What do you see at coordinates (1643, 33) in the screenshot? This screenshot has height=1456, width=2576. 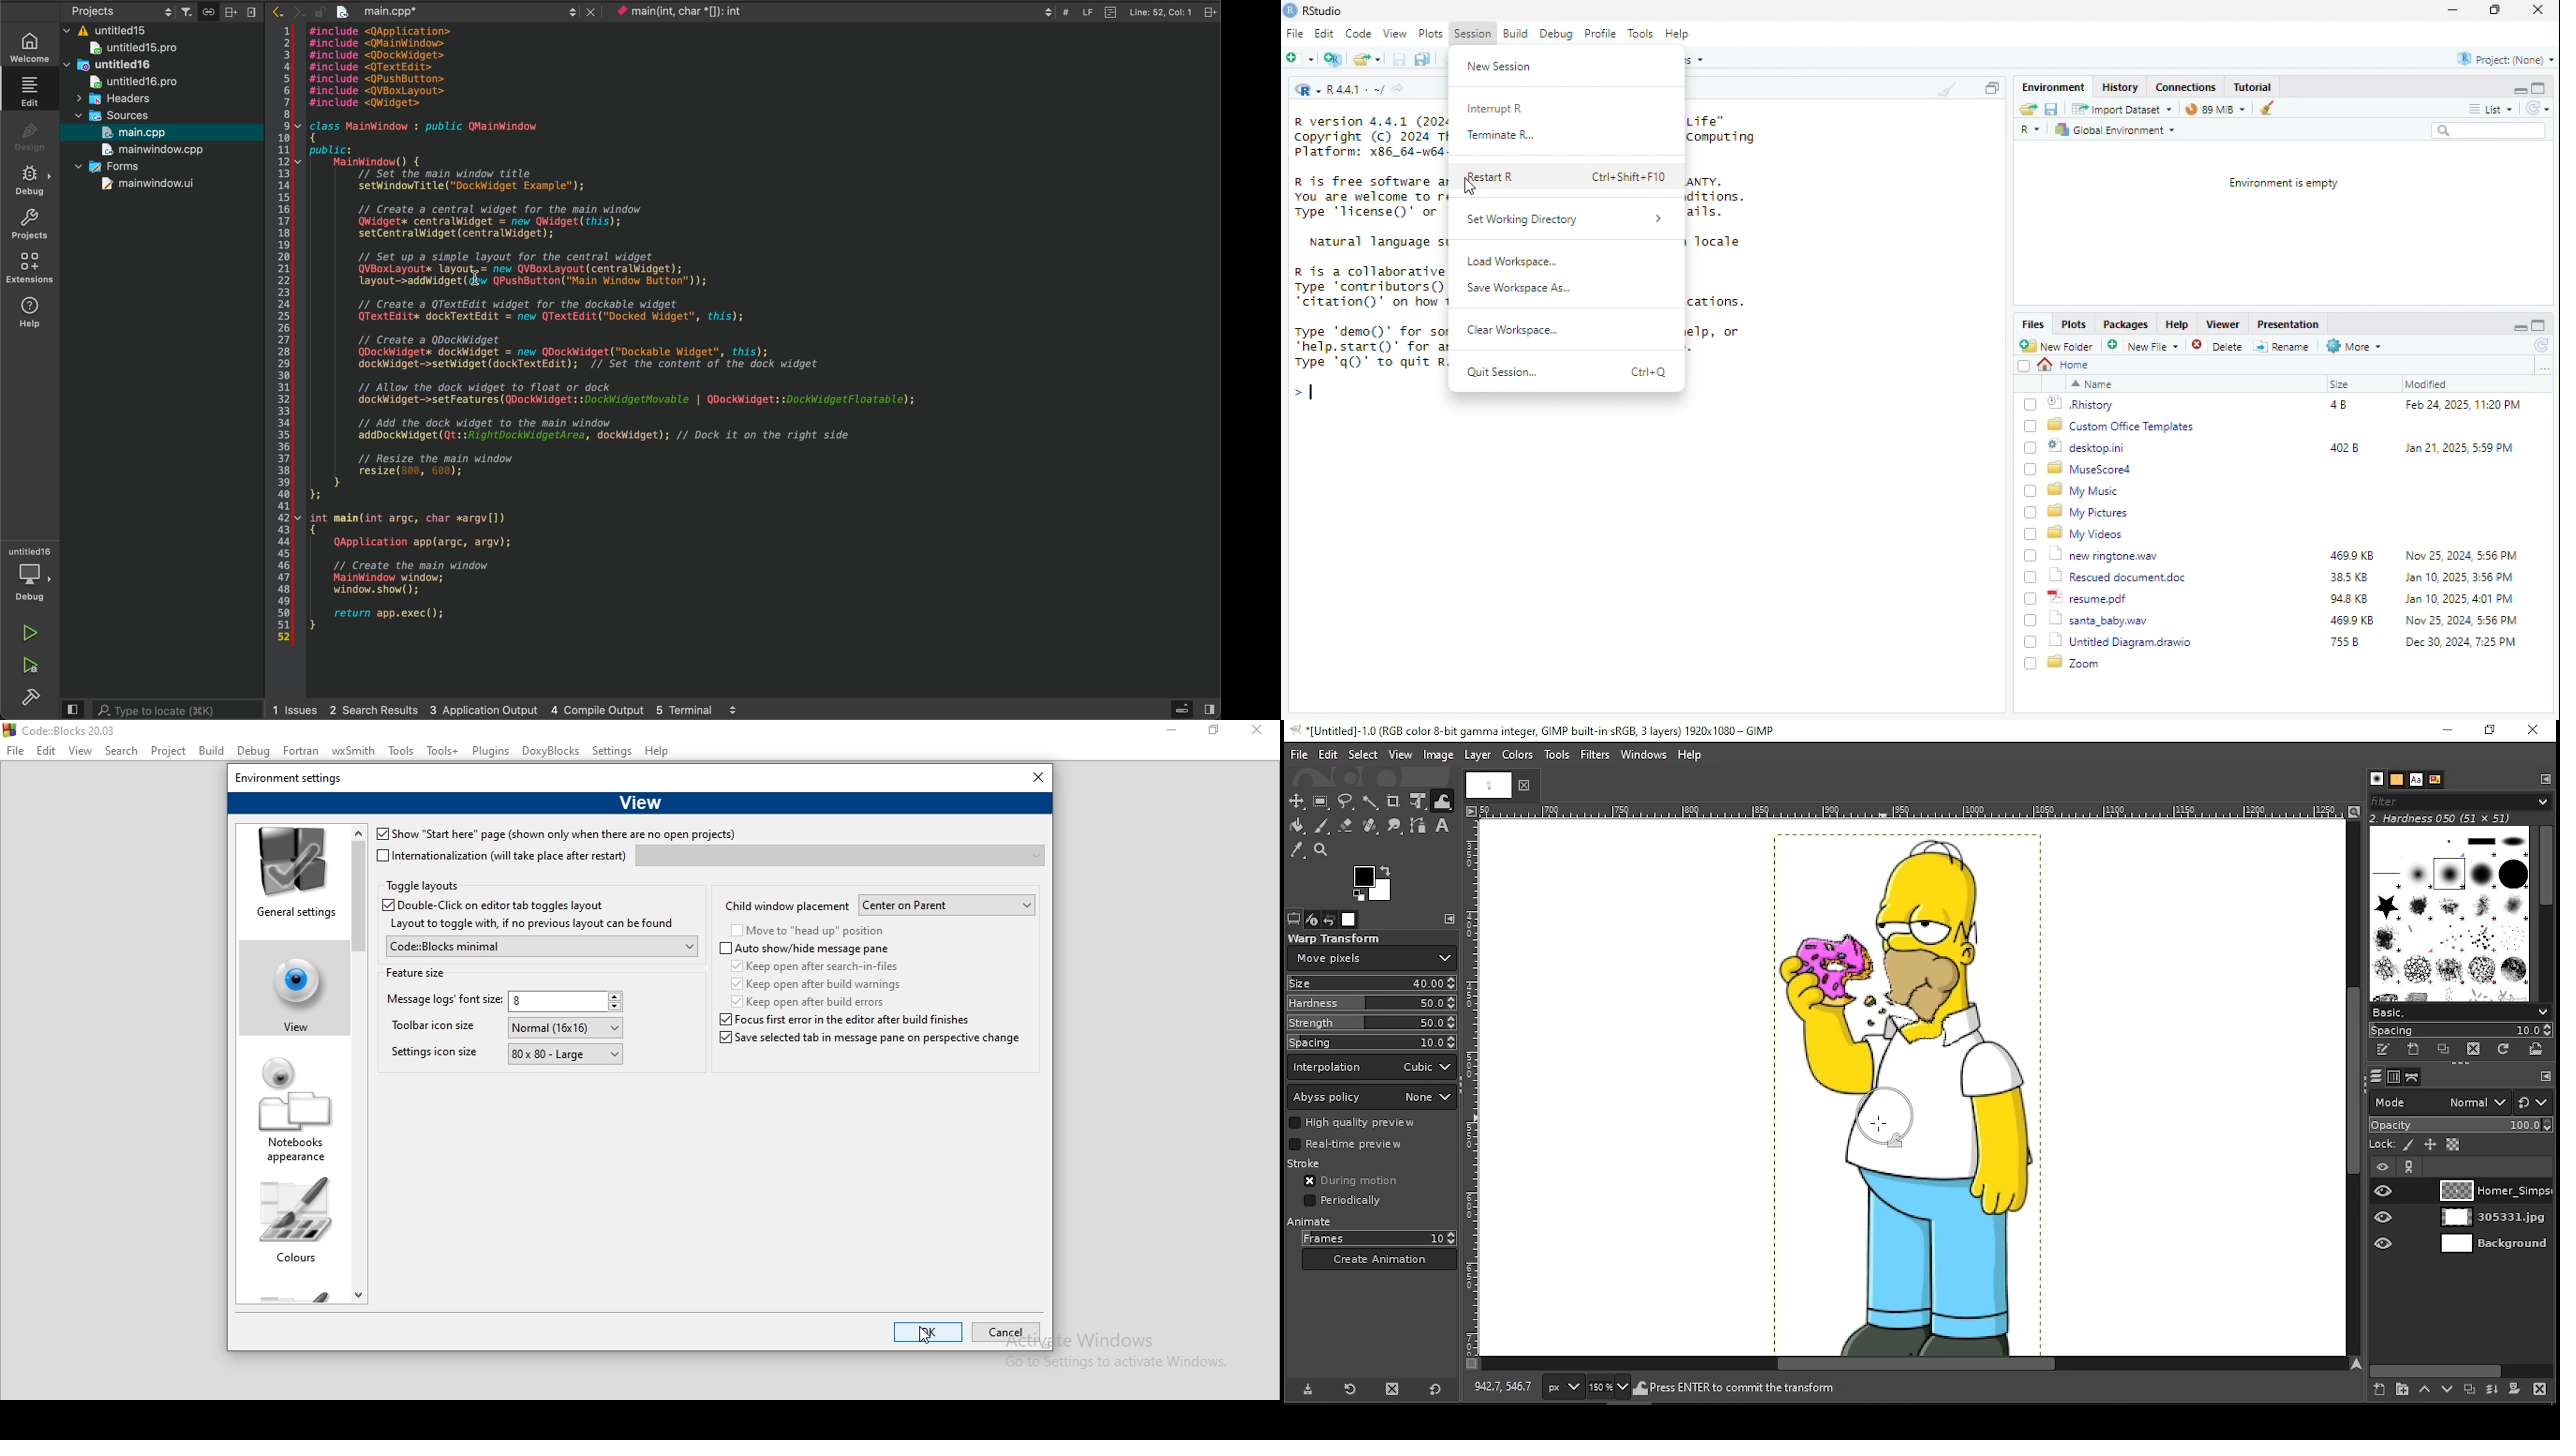 I see `Tools` at bounding box center [1643, 33].